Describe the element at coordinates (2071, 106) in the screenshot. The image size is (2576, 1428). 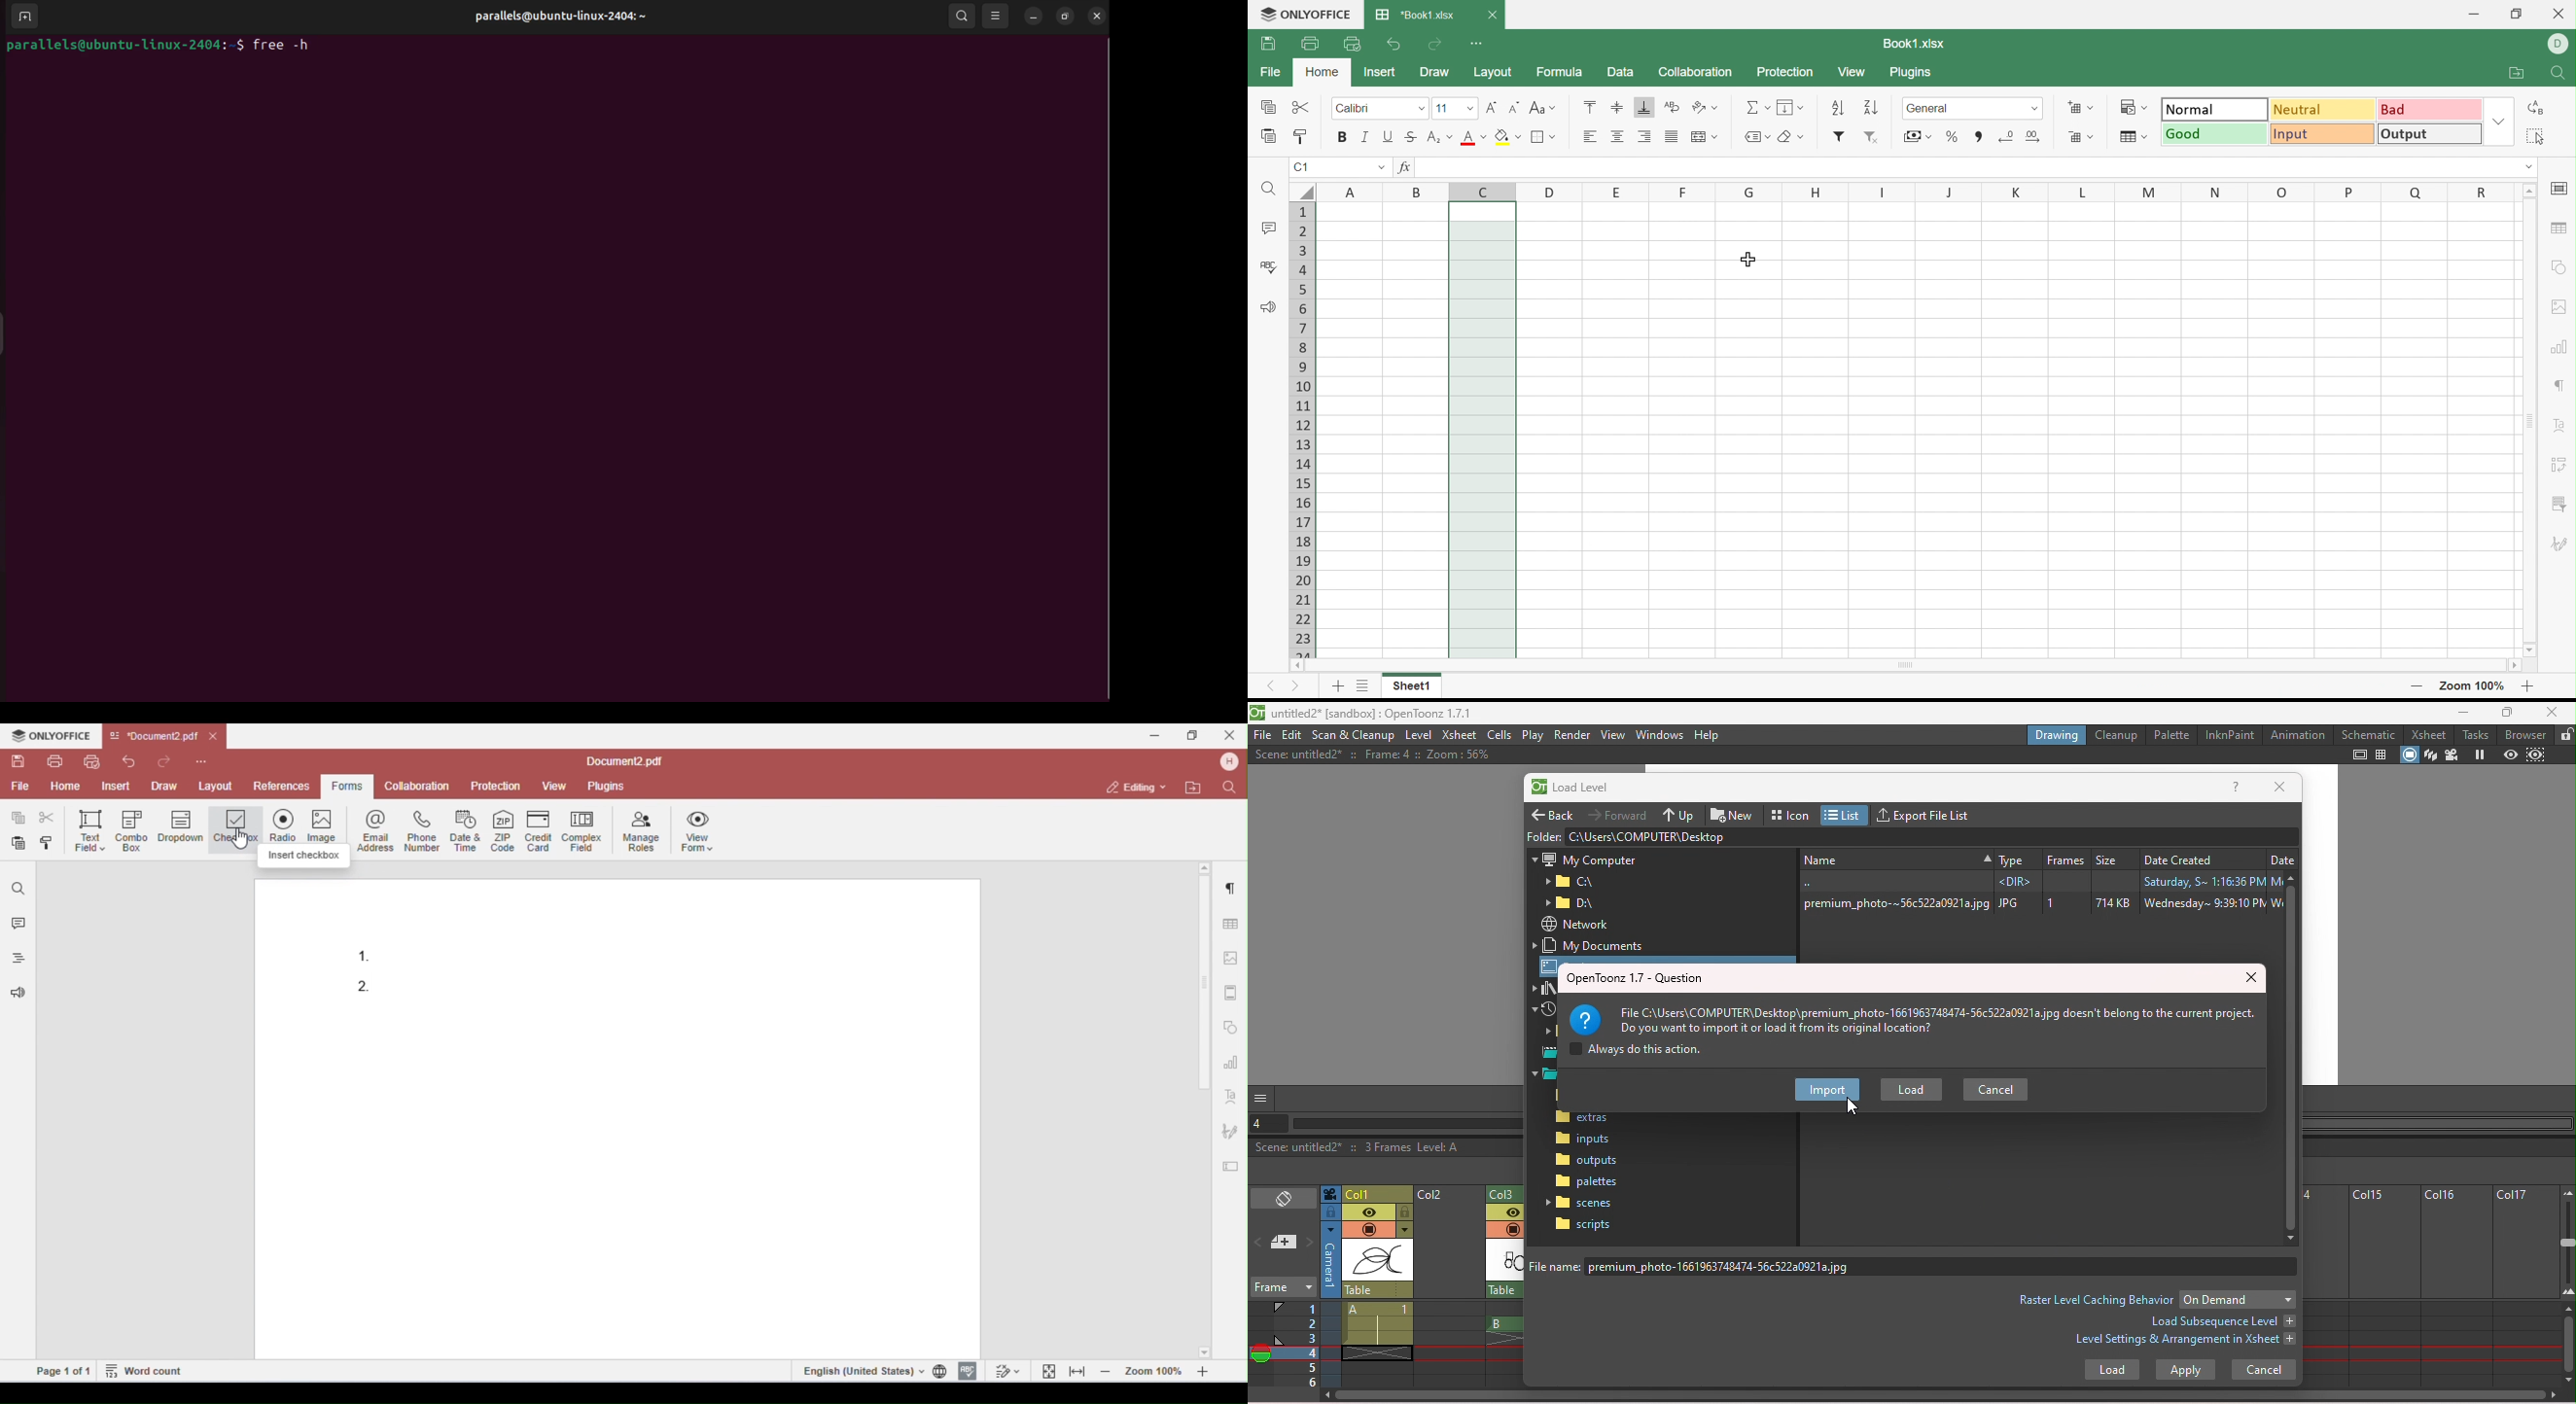
I see `Insert cells` at that location.